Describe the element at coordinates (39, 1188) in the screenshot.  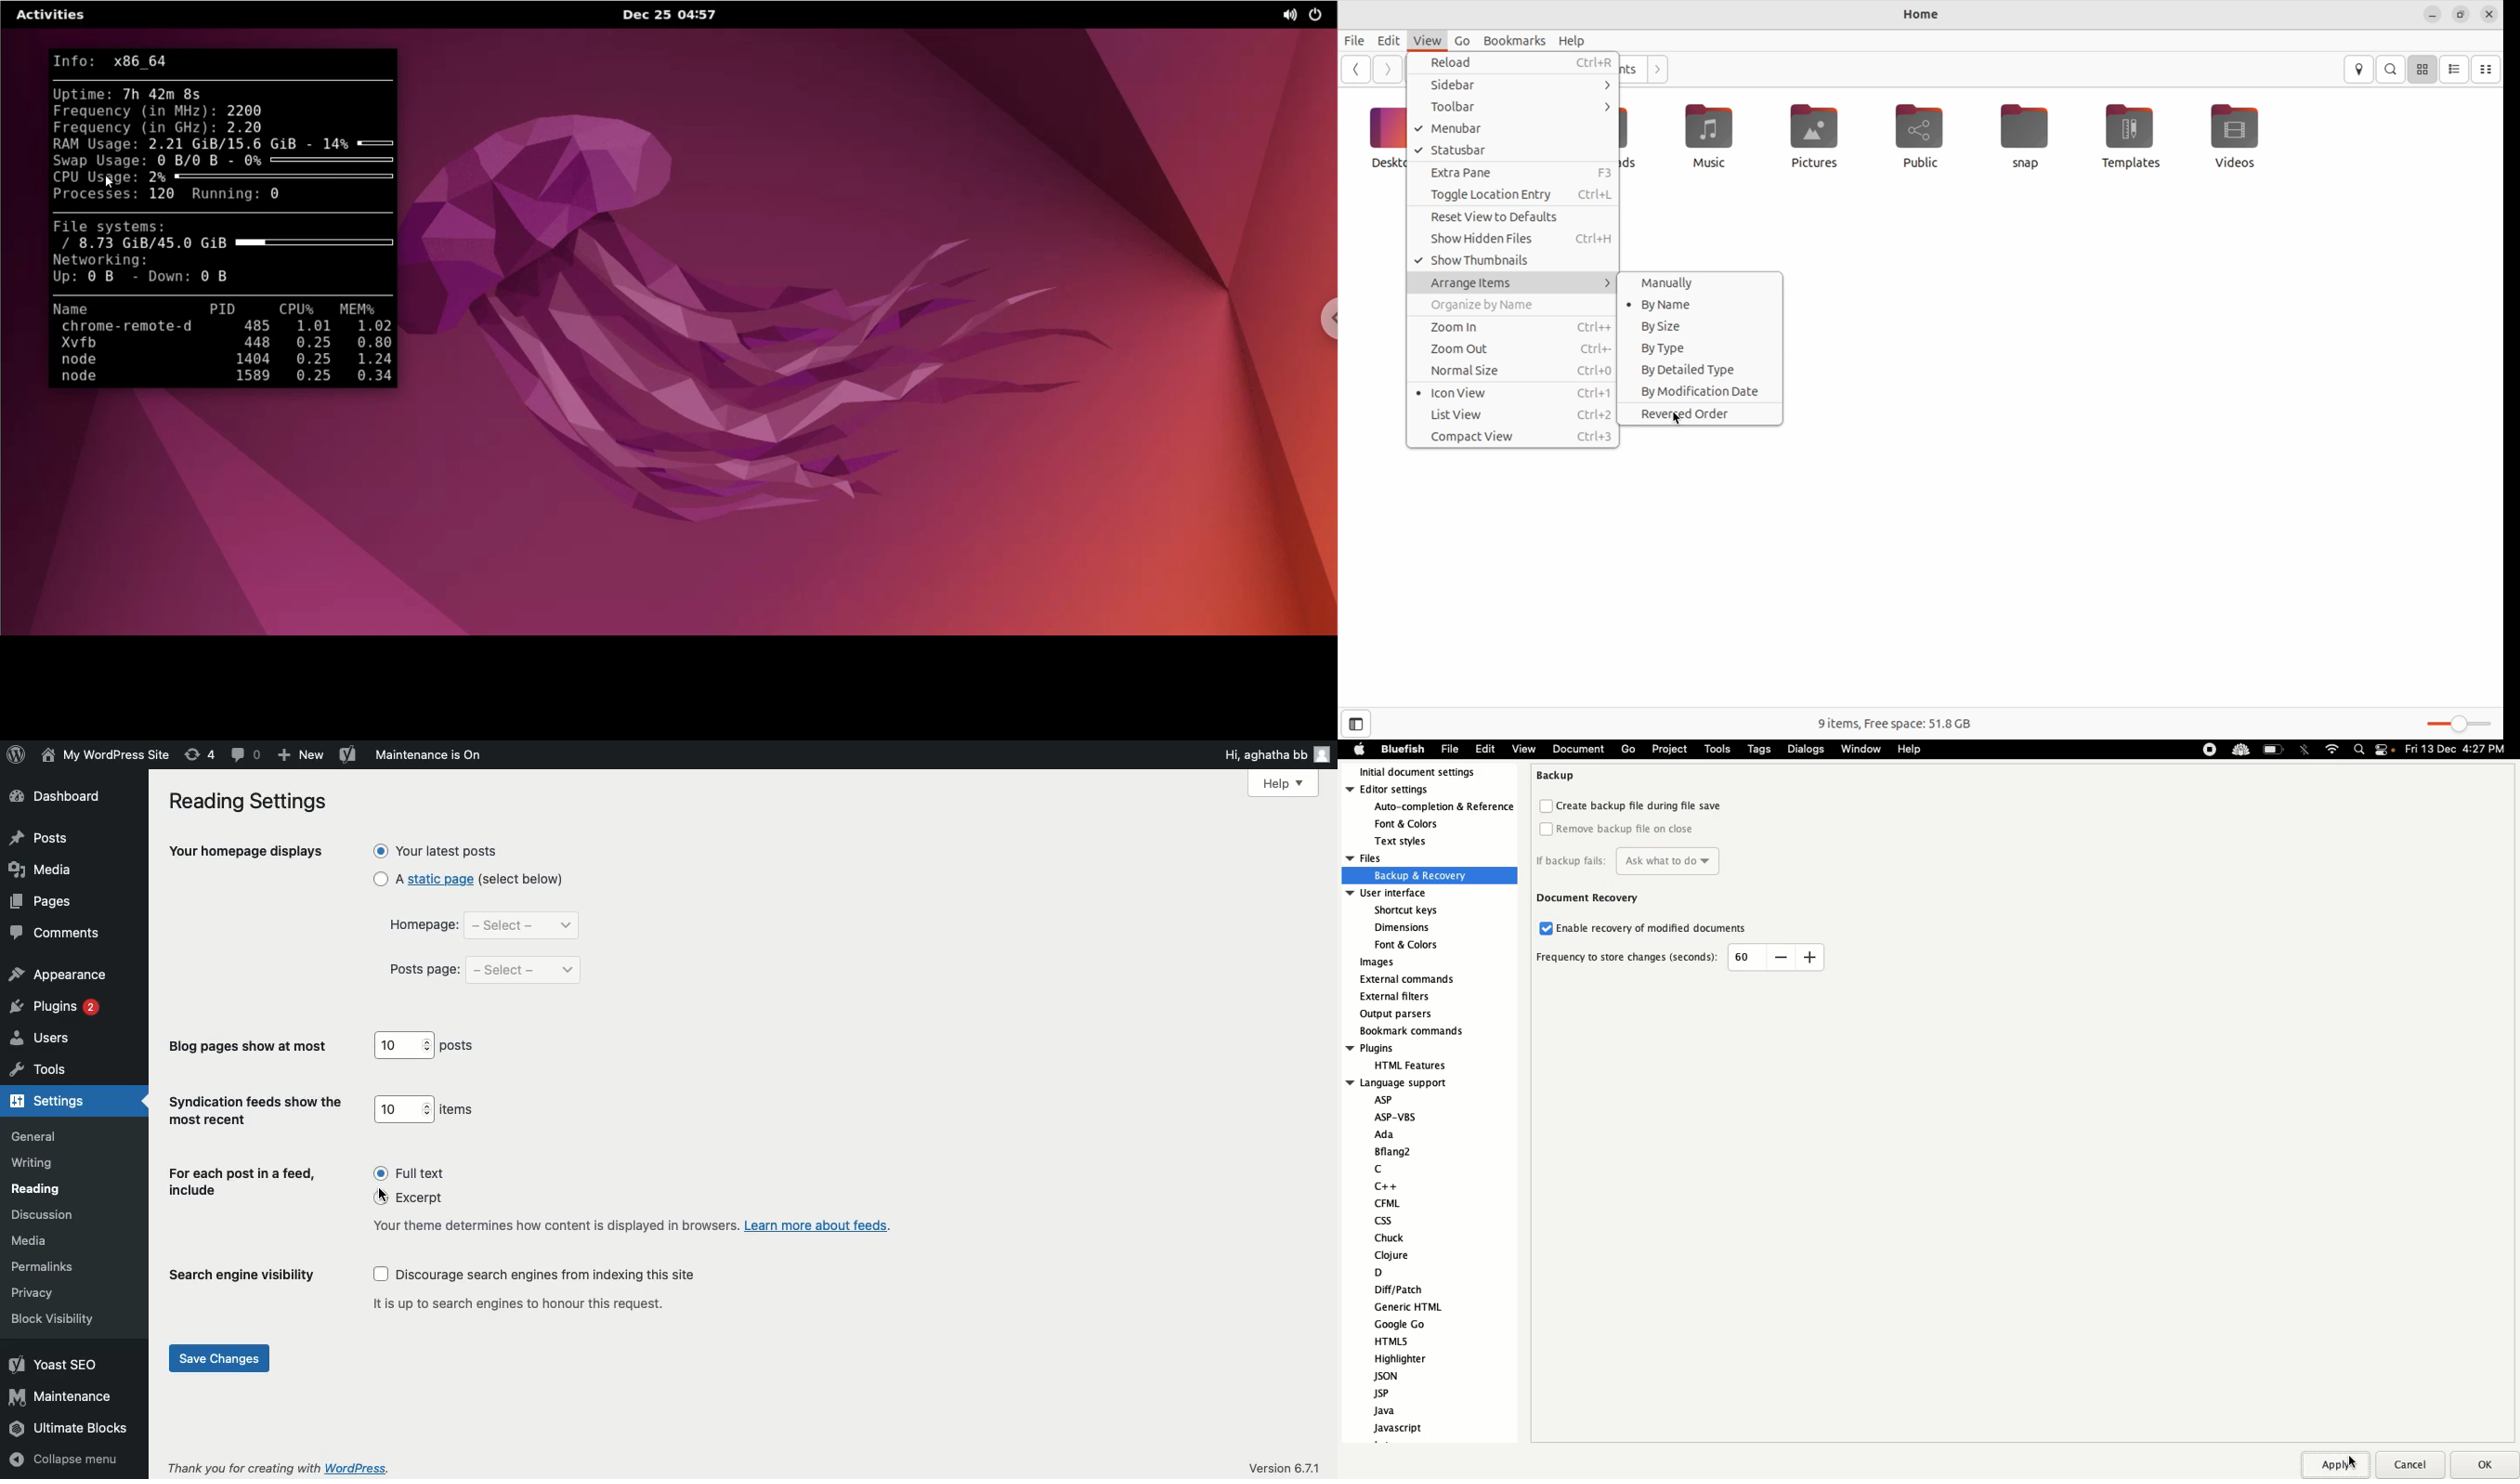
I see `reading` at that location.